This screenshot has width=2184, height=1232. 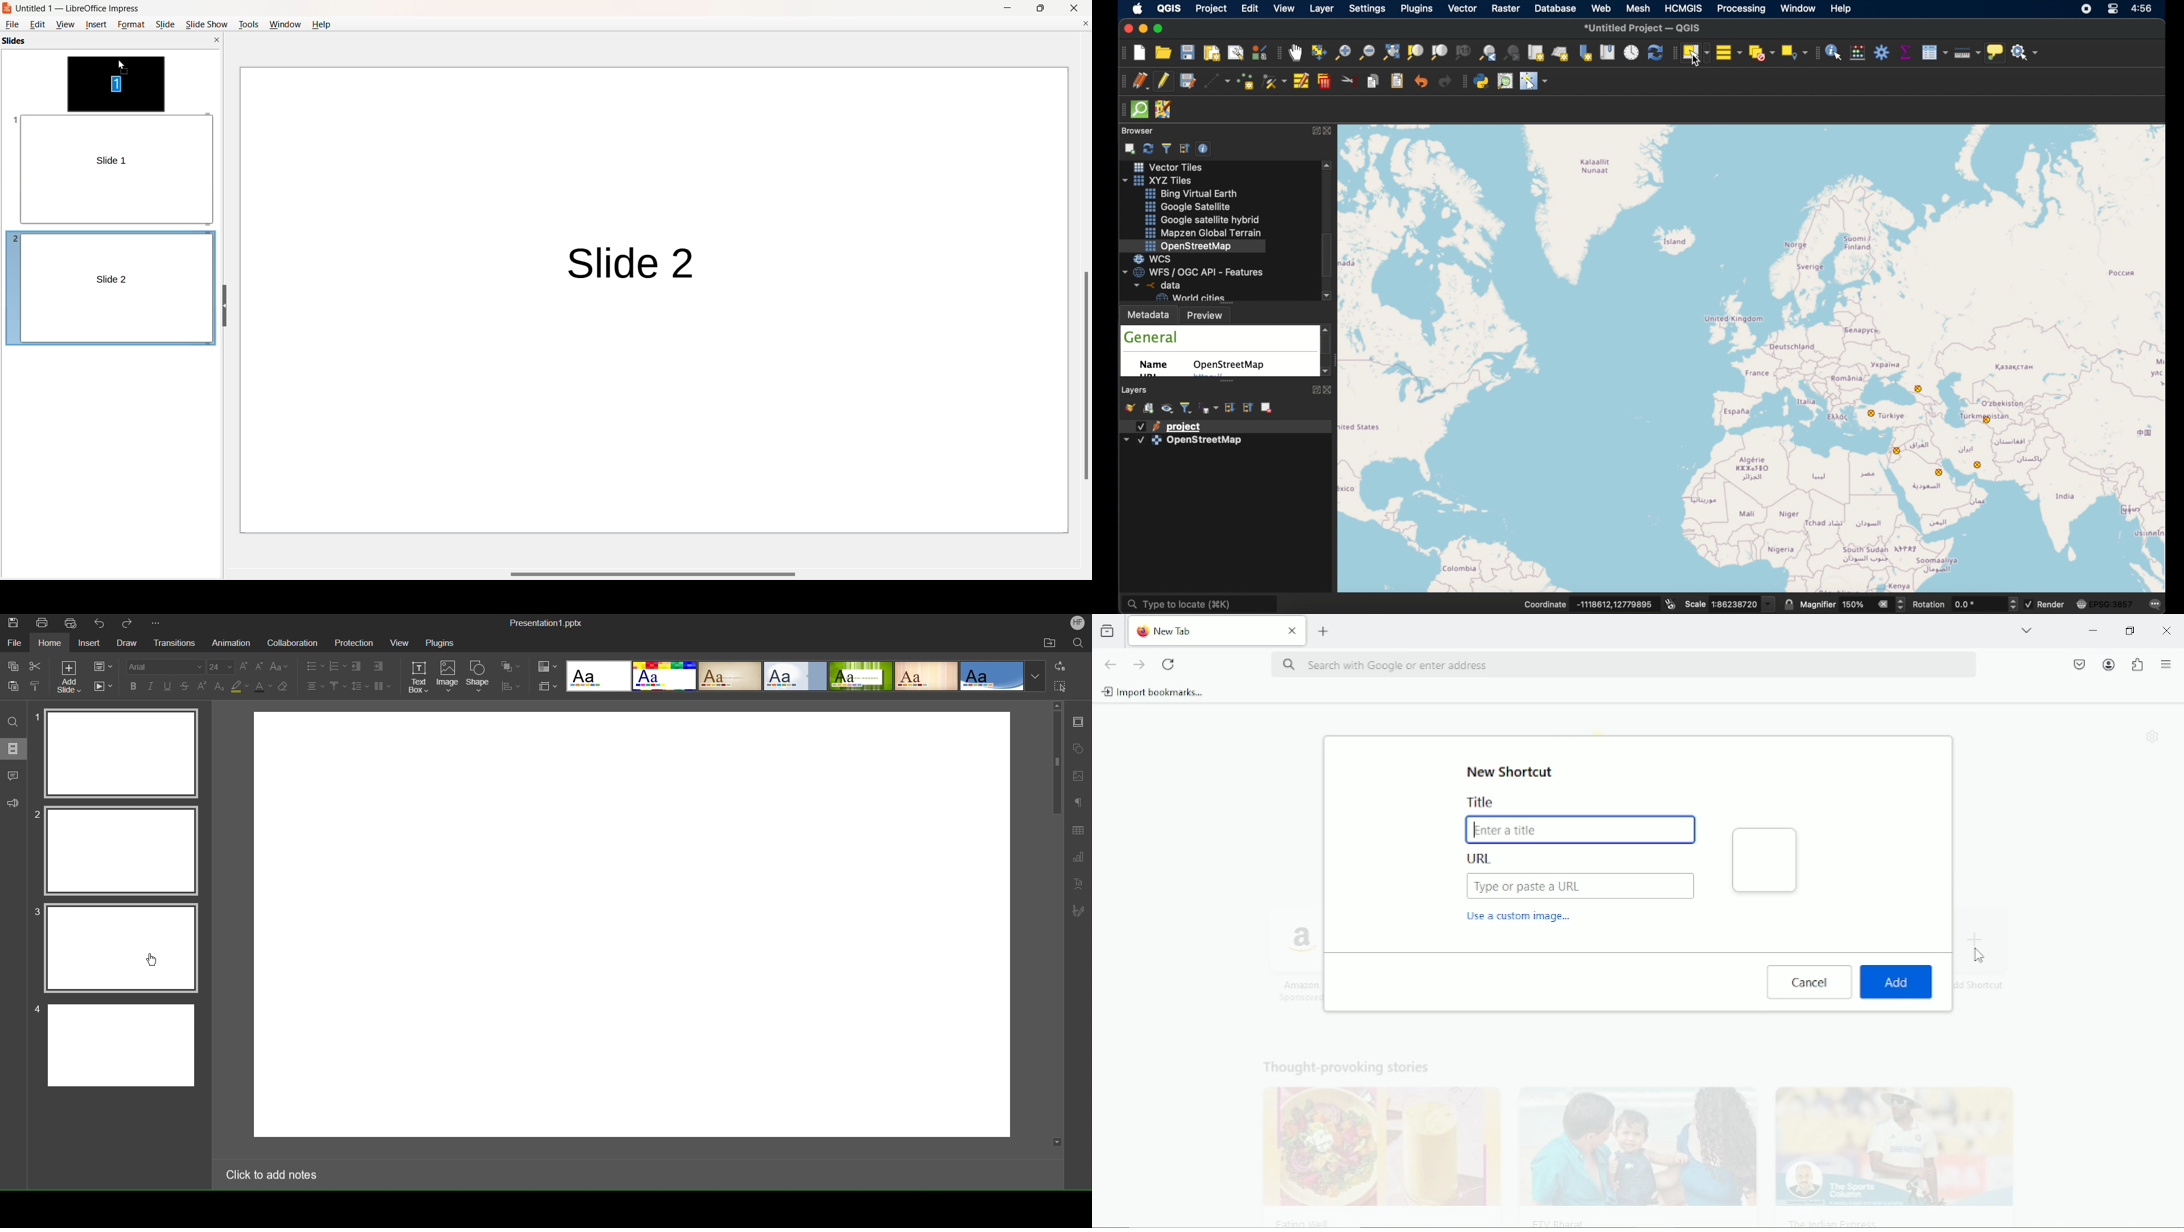 What do you see at coordinates (808, 676) in the screenshot?
I see `Templates` at bounding box center [808, 676].